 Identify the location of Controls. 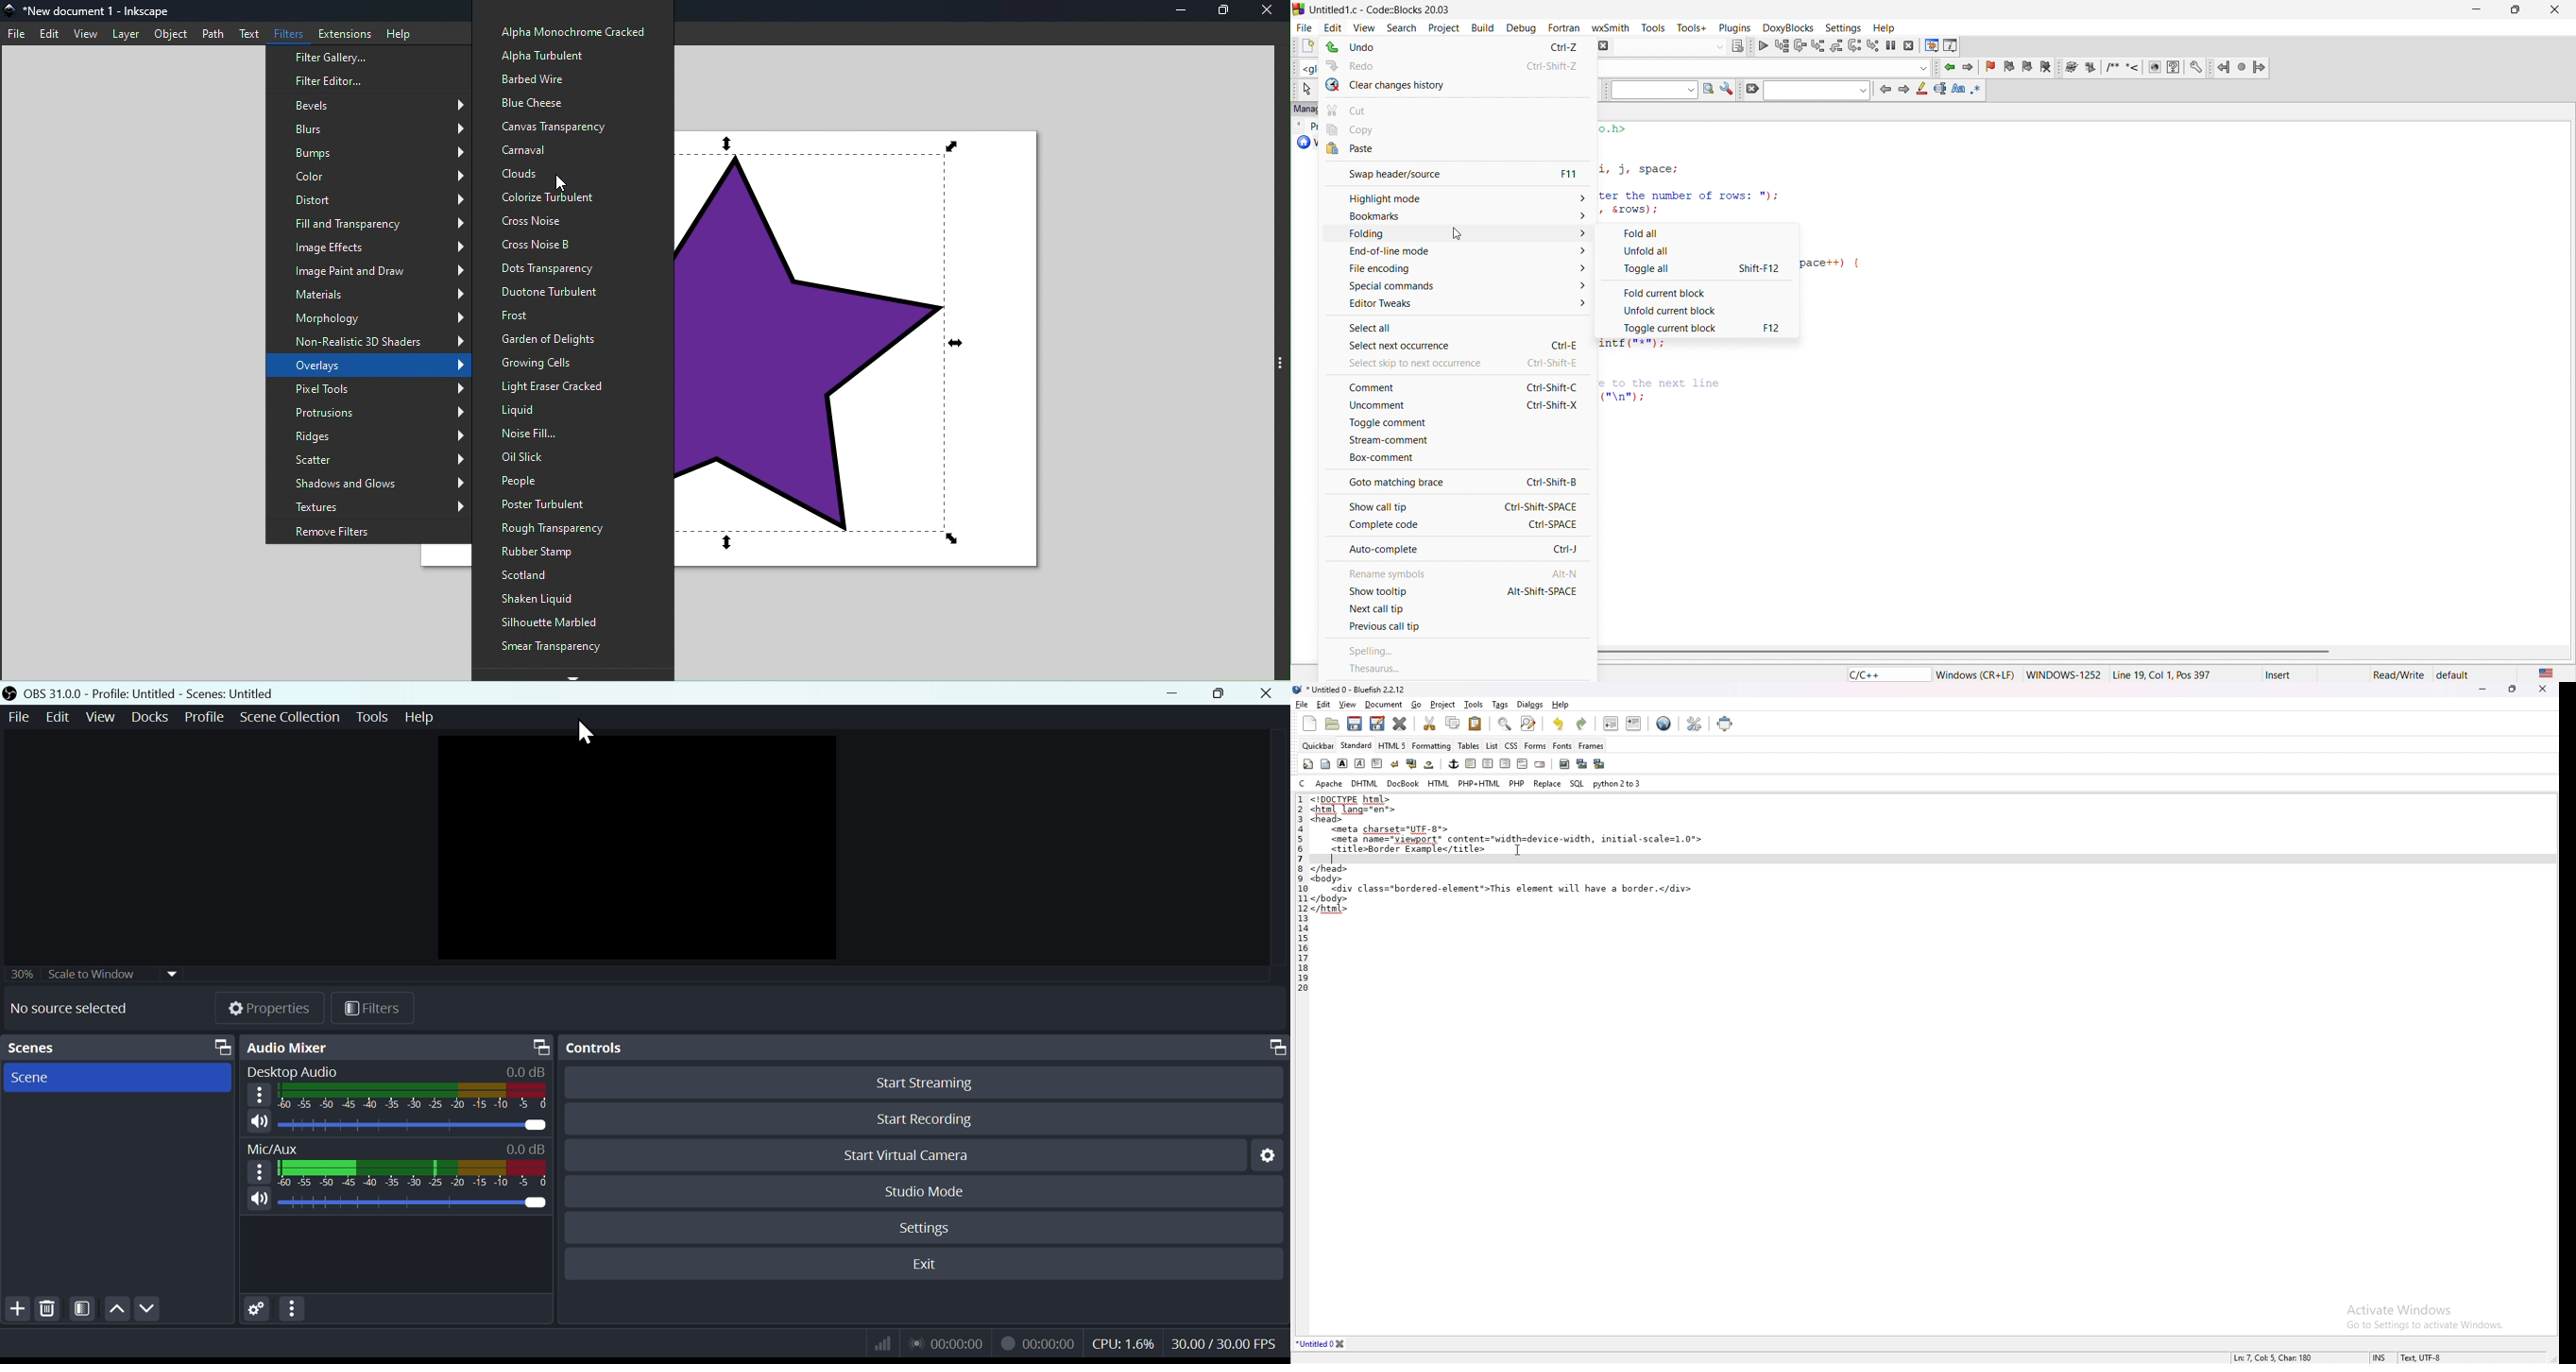
(924, 1049).